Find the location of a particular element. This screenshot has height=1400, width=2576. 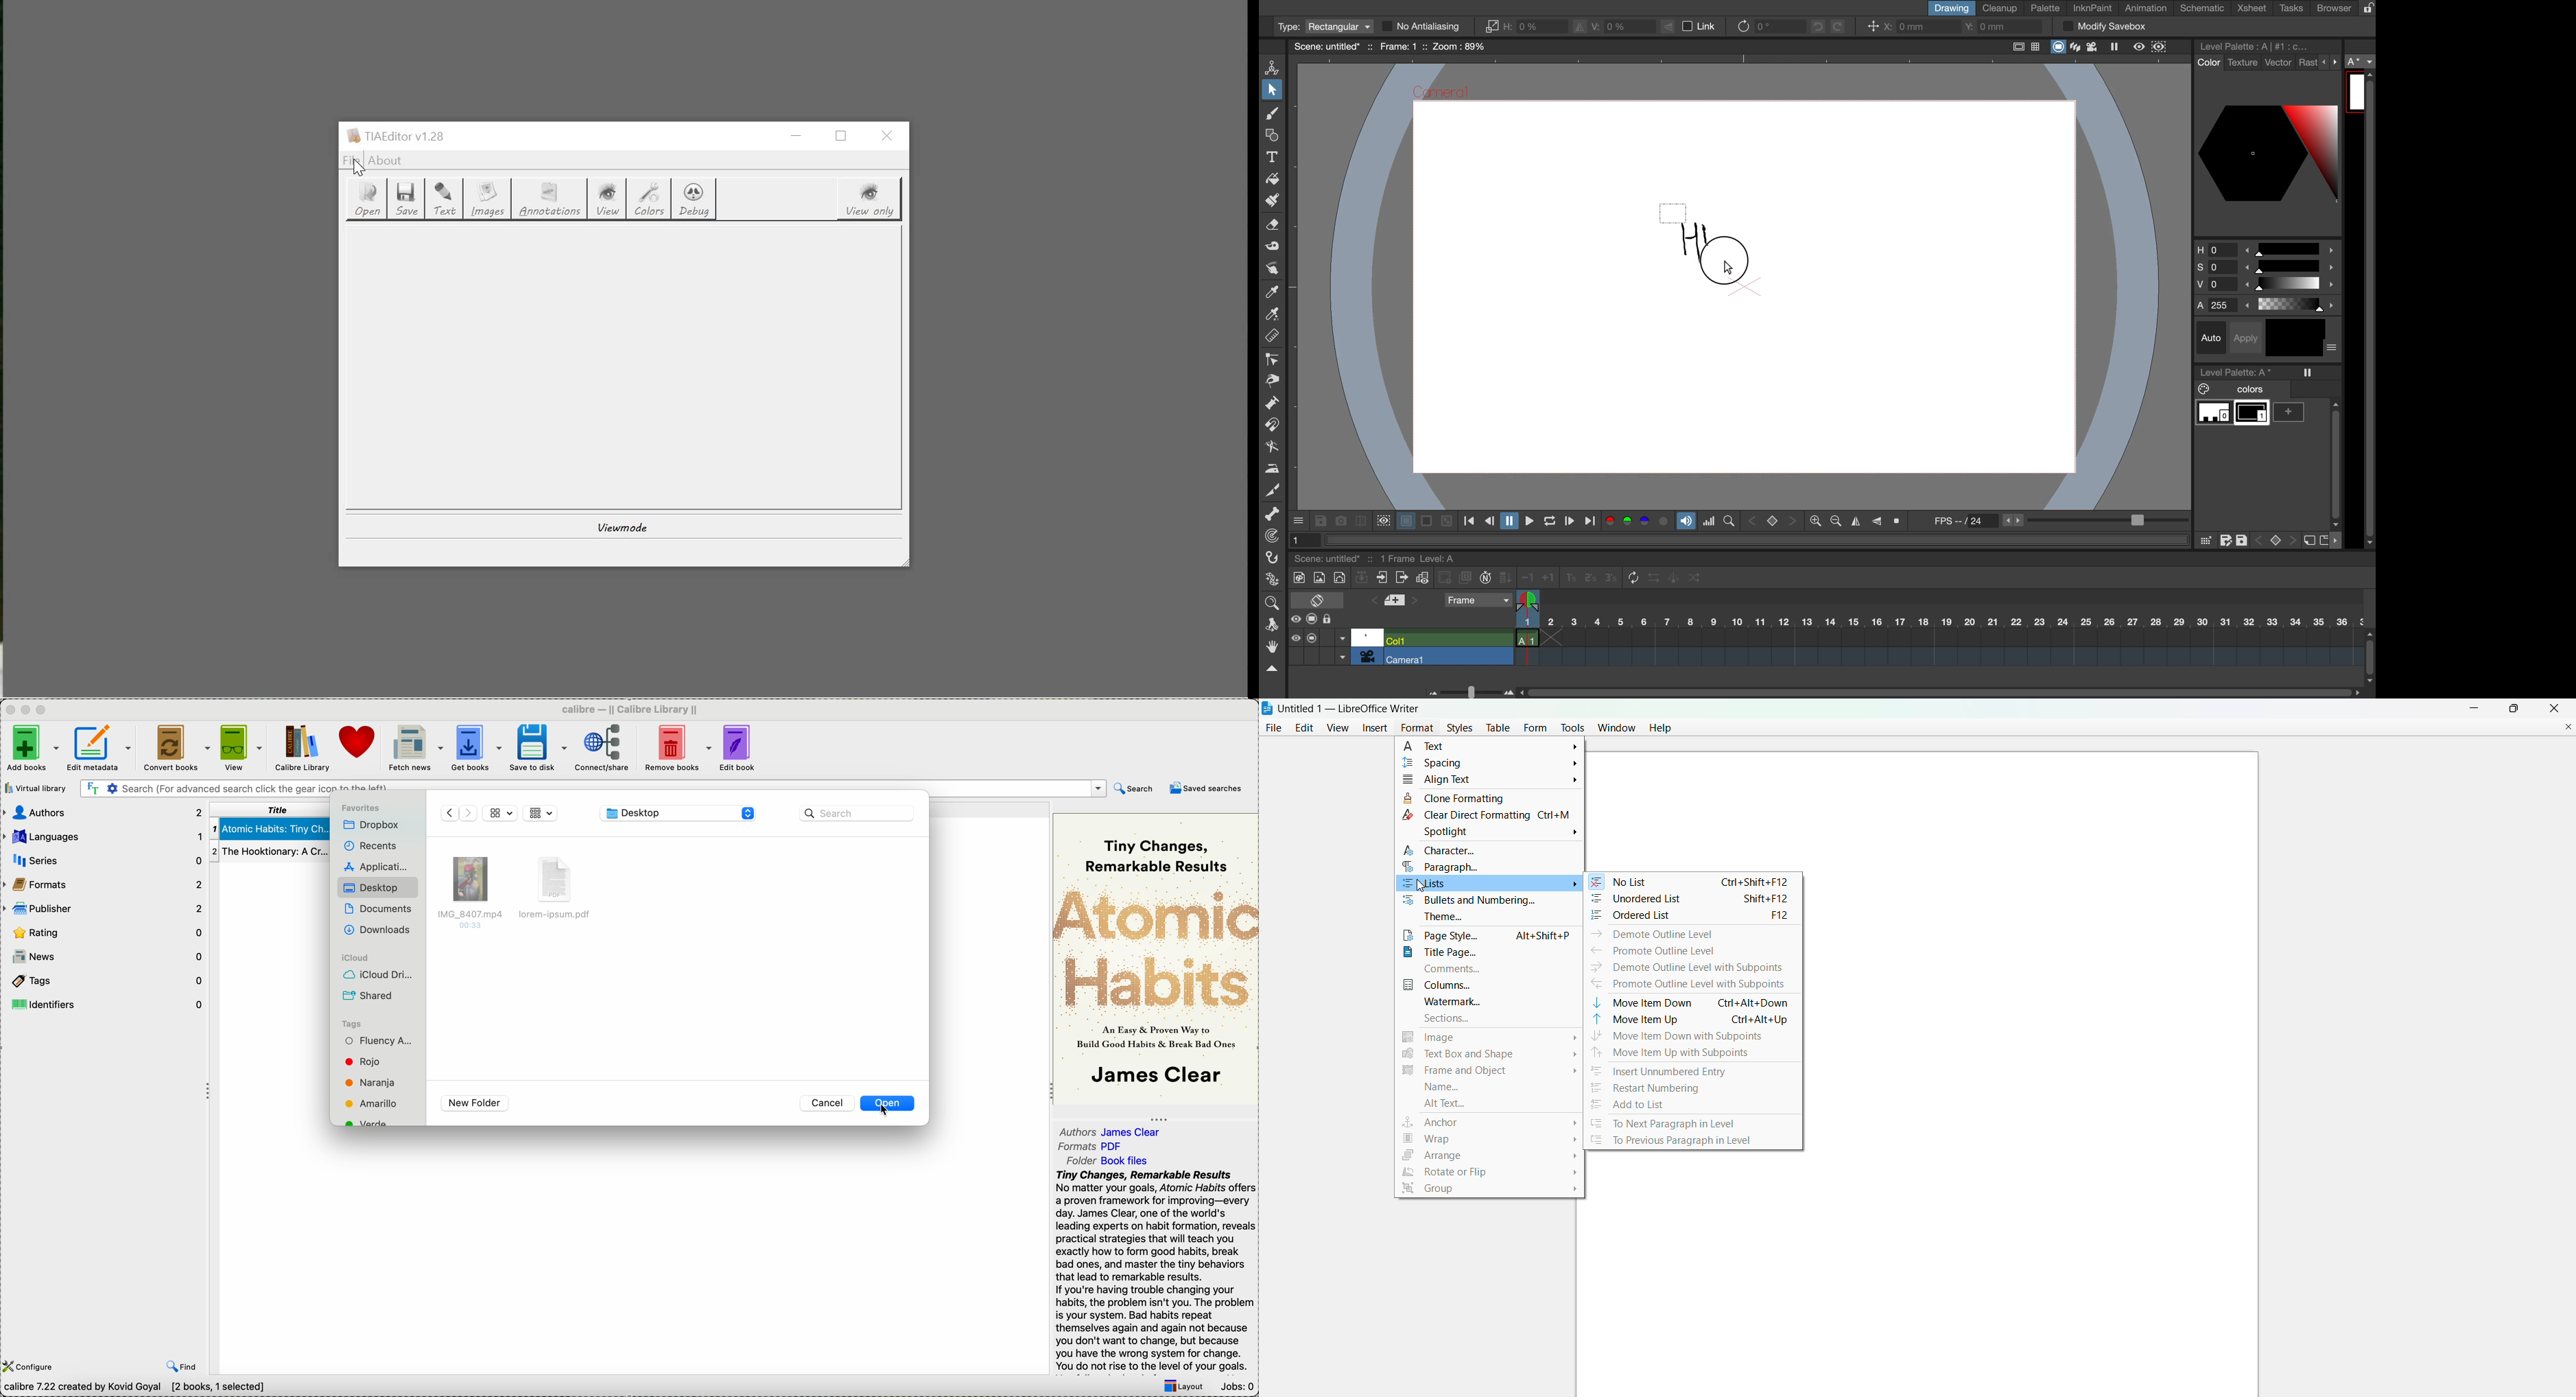

pinch tool is located at coordinates (1273, 380).